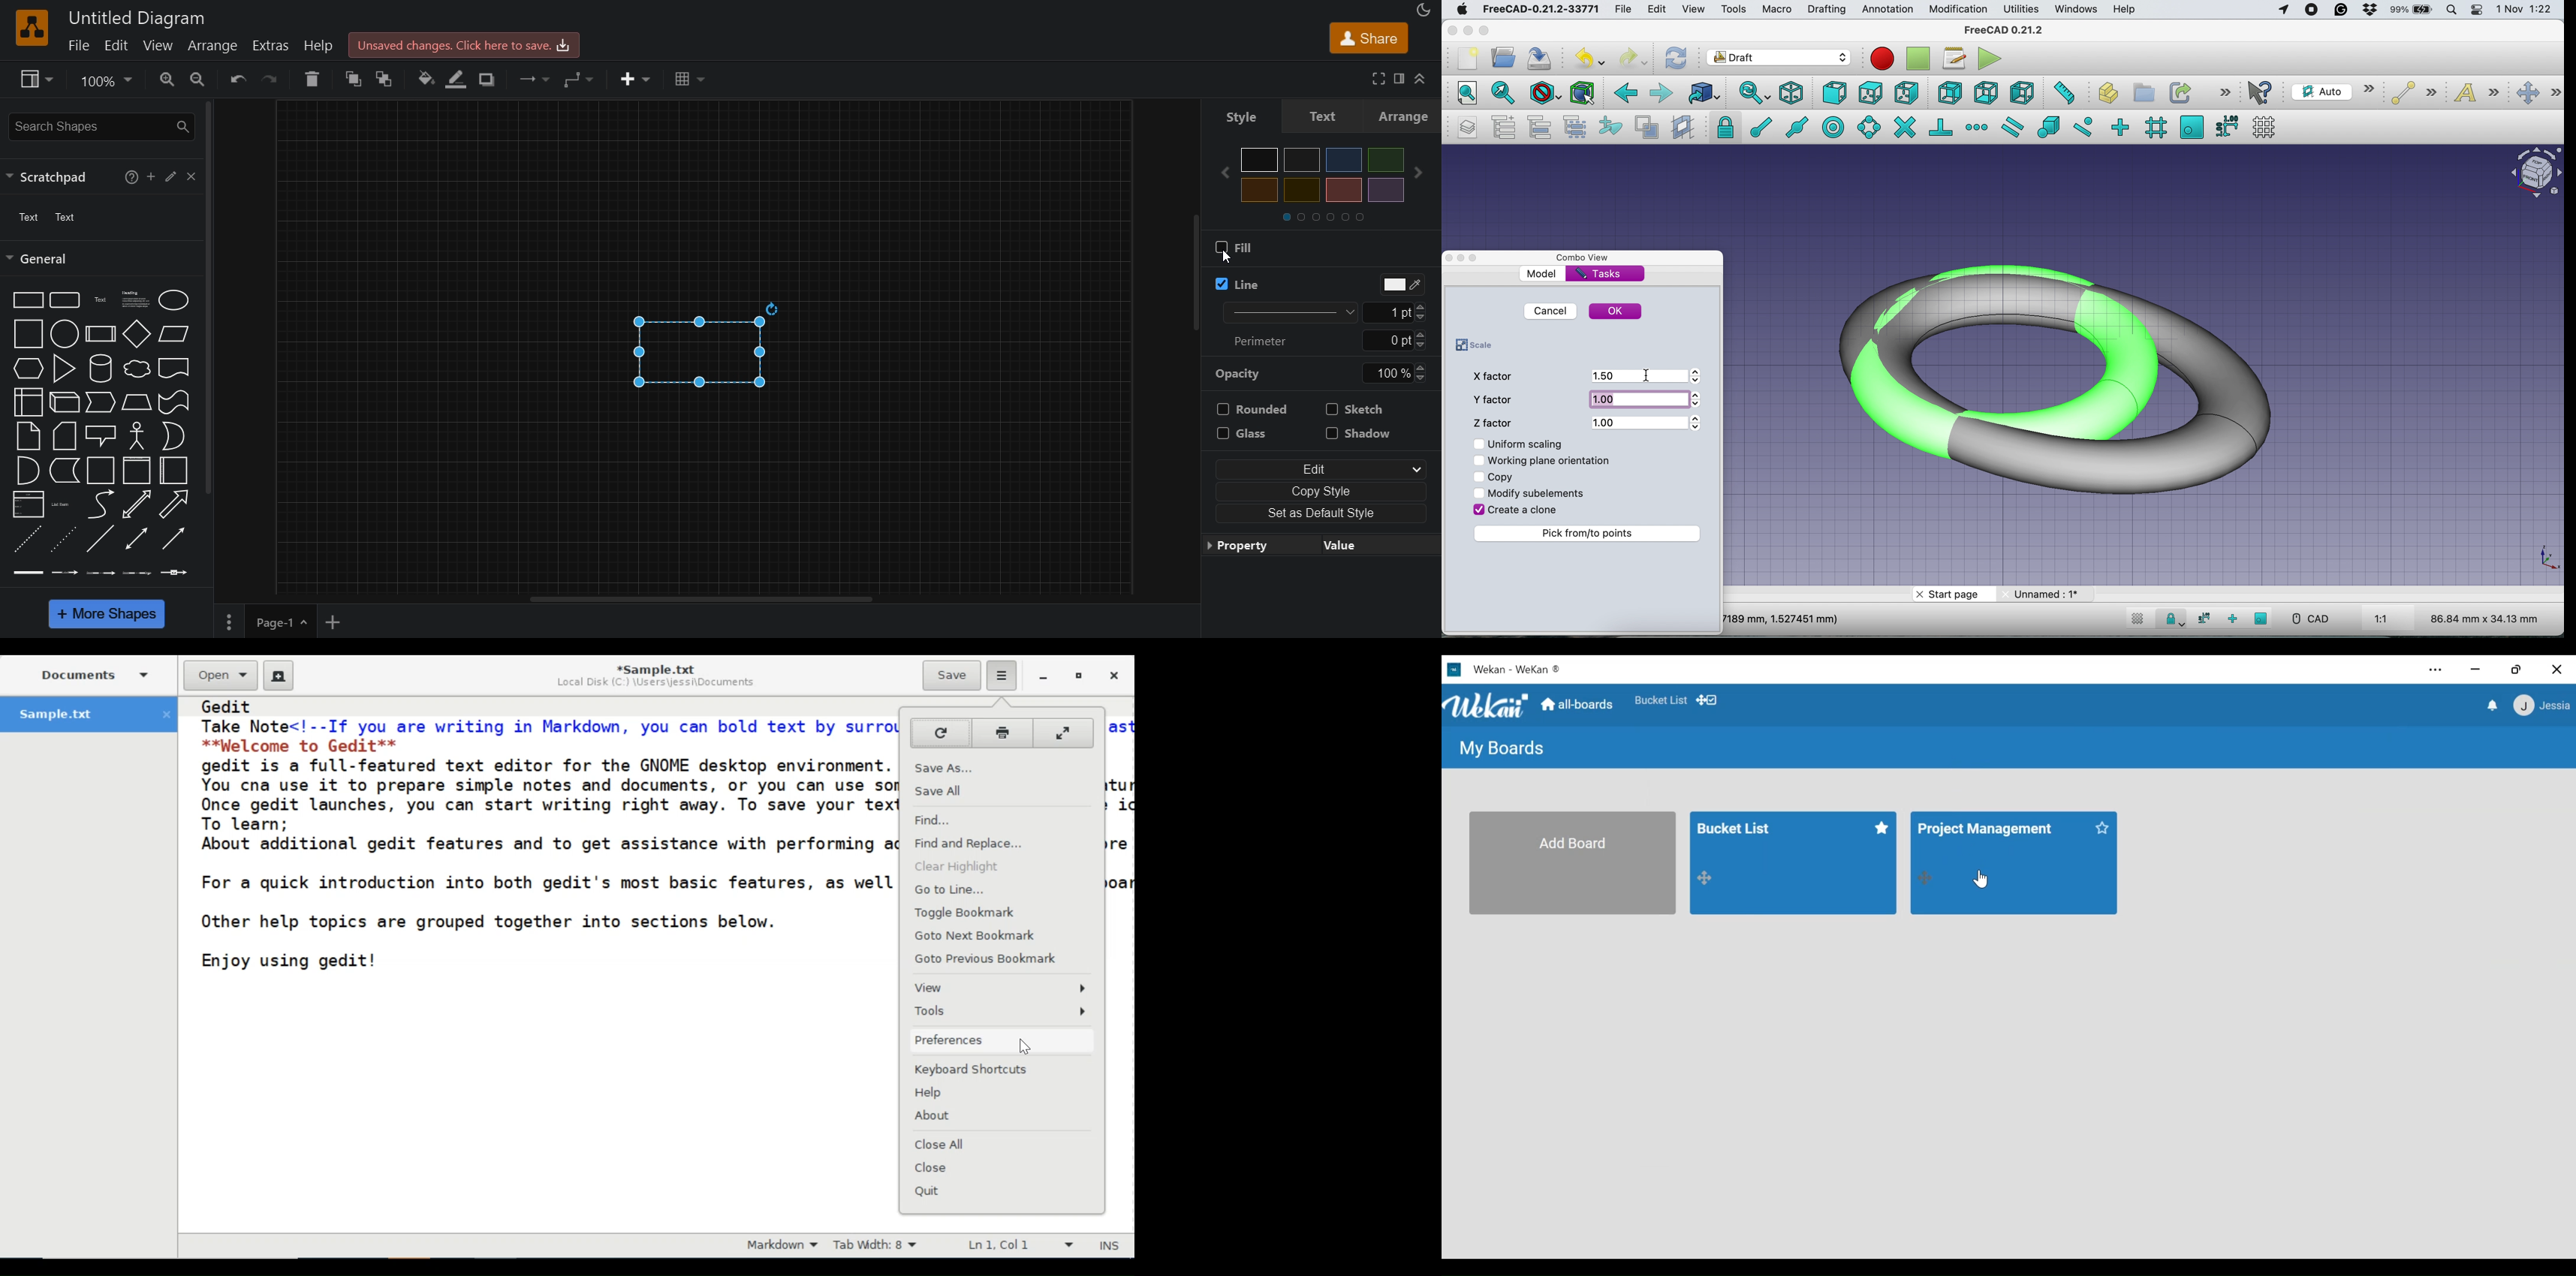 The height and width of the screenshot is (1288, 2576). Describe the element at coordinates (2523, 10) in the screenshot. I see `1 Nov 1:22` at that location.